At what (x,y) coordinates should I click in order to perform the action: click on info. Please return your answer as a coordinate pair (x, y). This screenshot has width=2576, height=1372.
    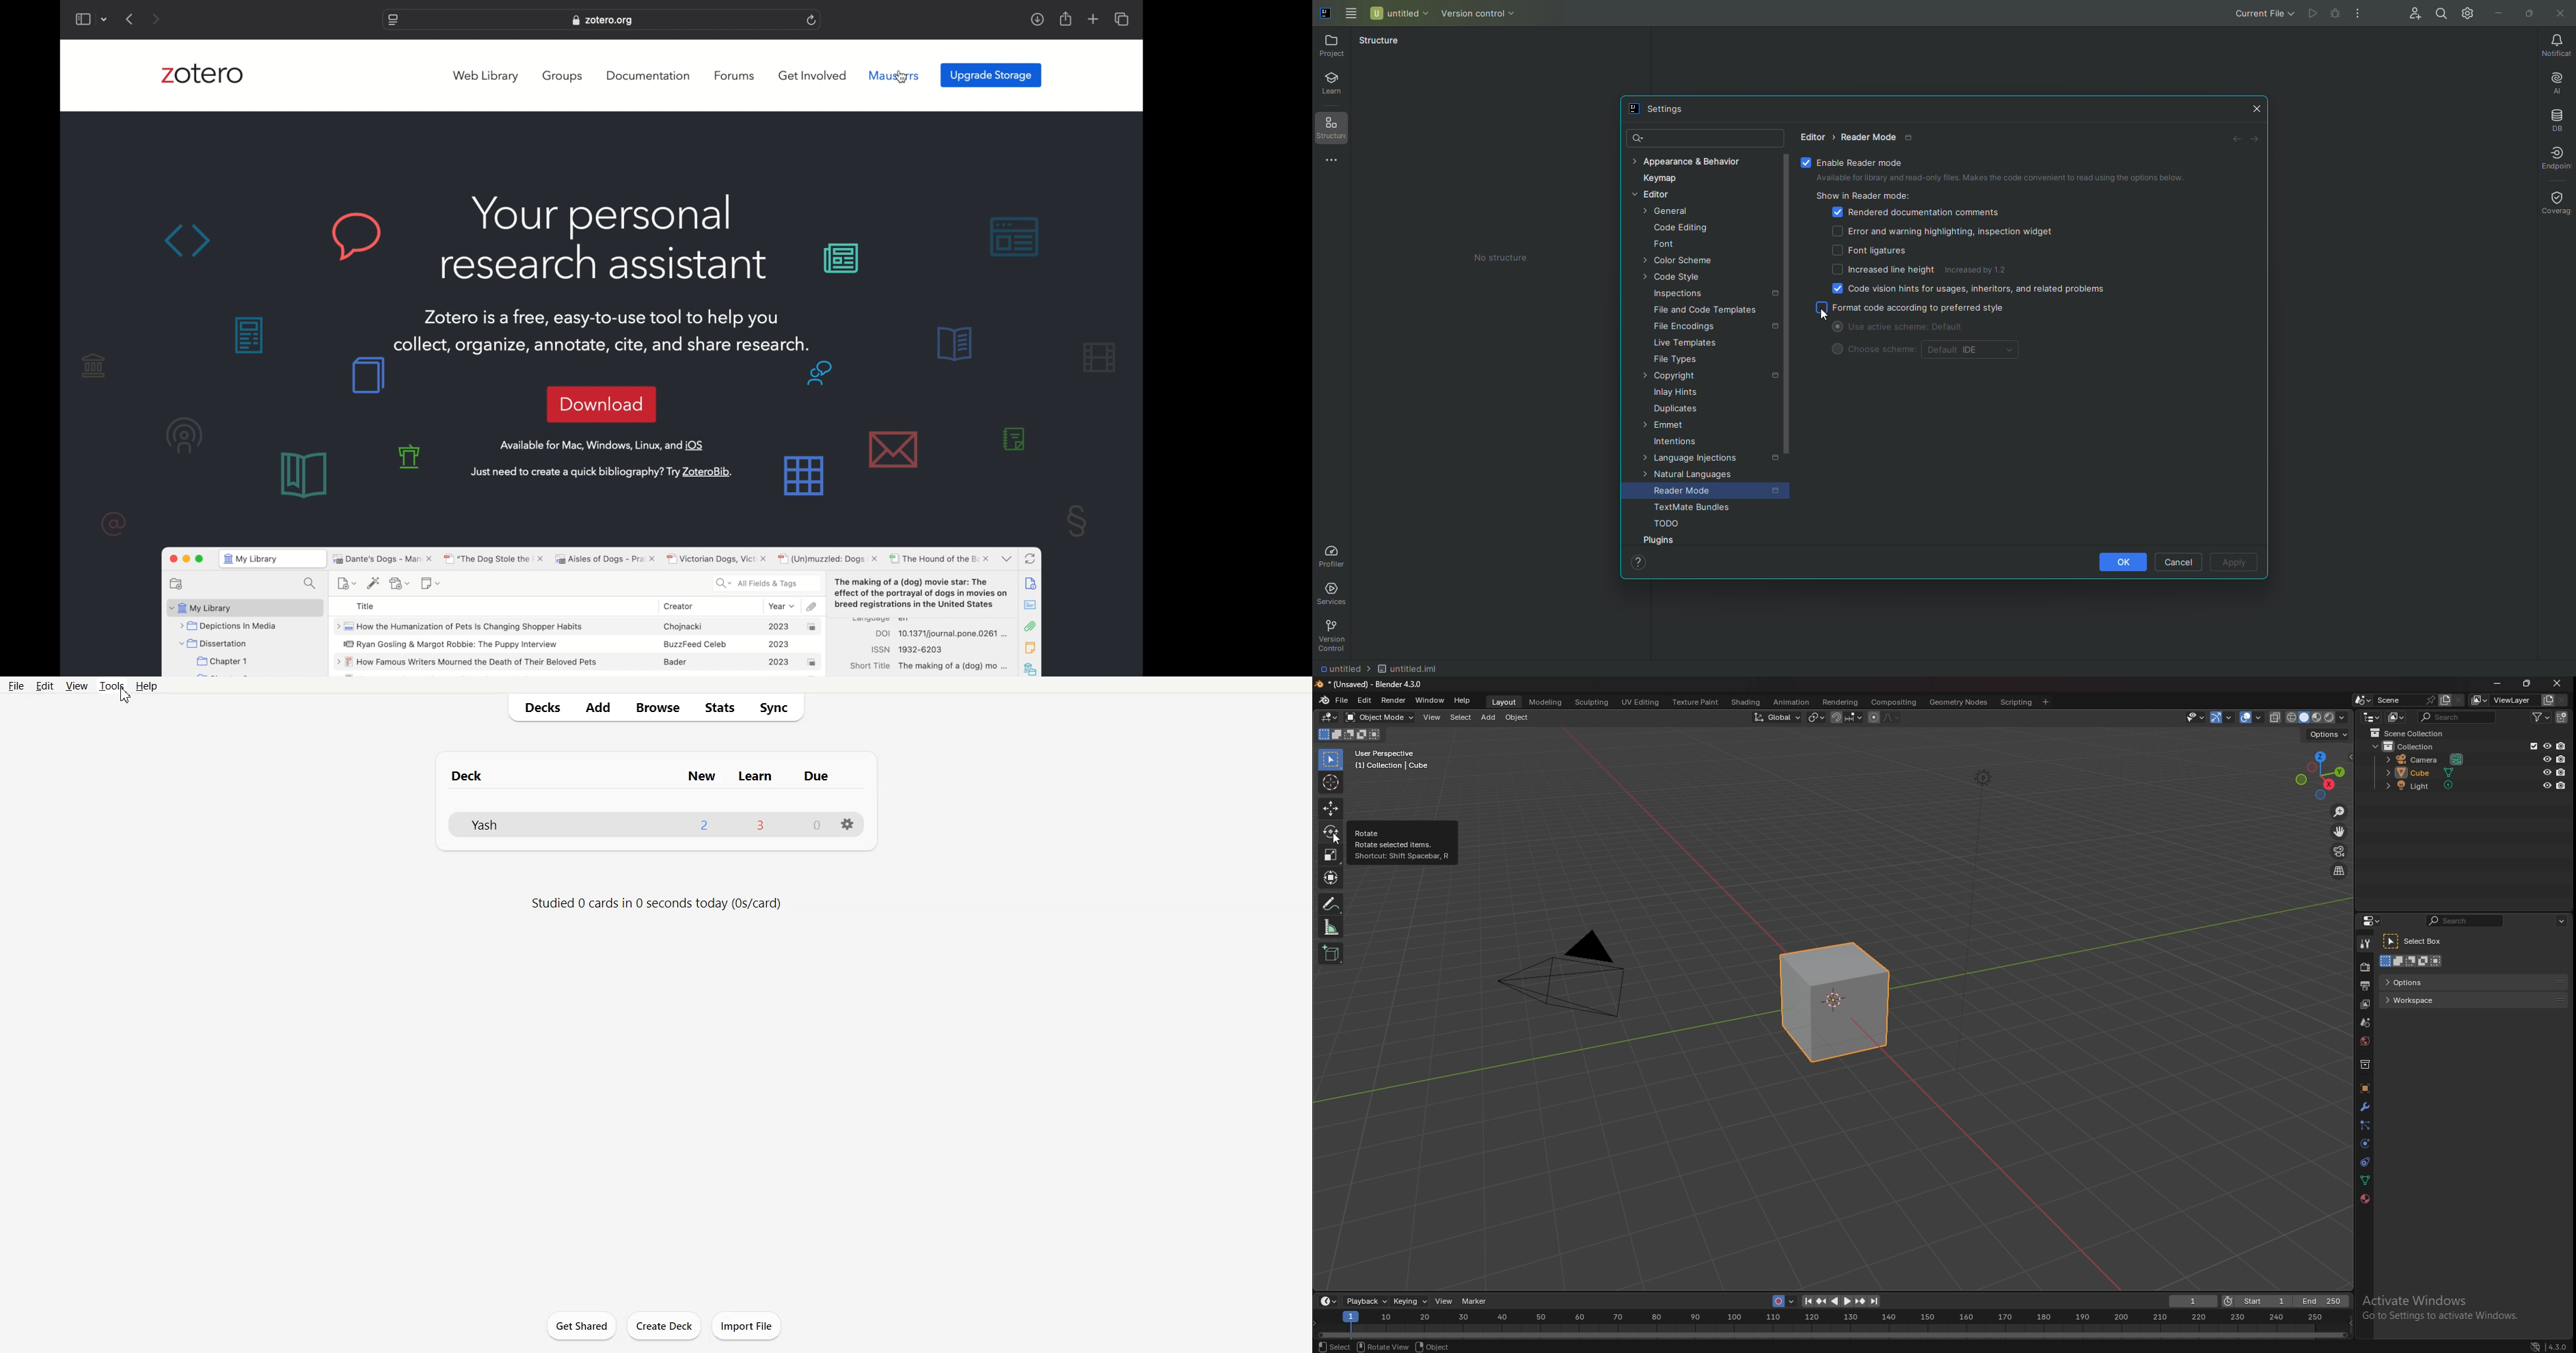
    Looking at the image, I should click on (658, 903).